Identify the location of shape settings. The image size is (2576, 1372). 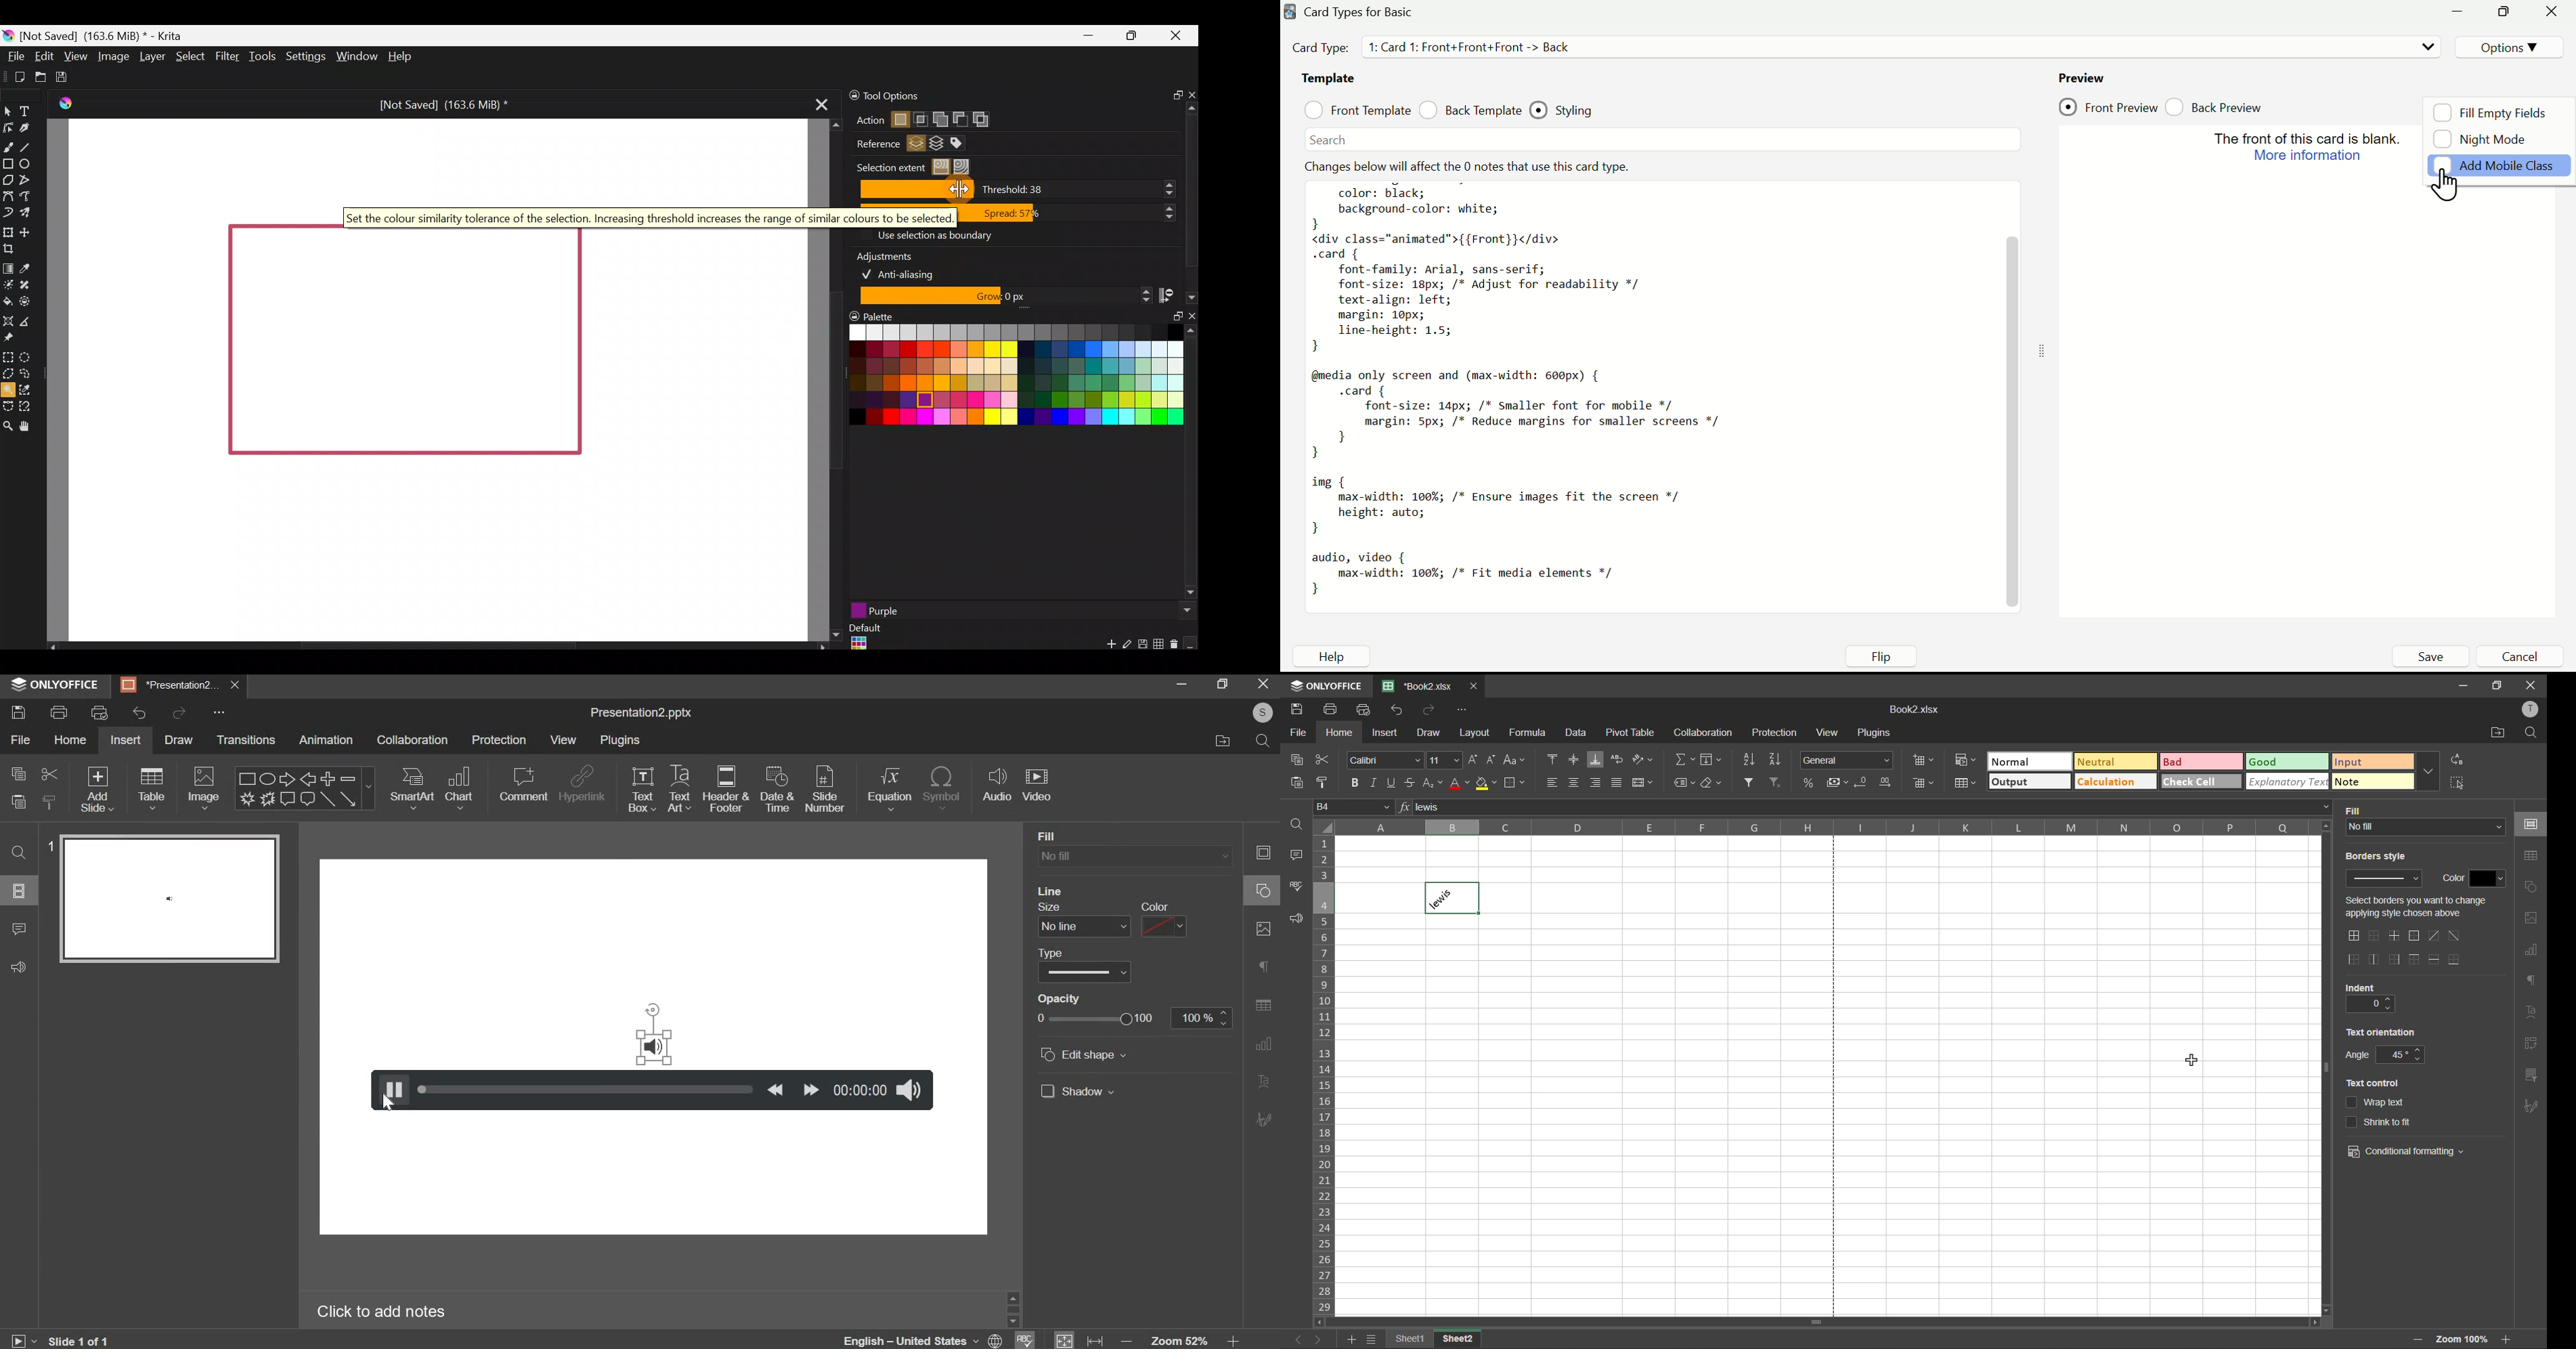
(1263, 889).